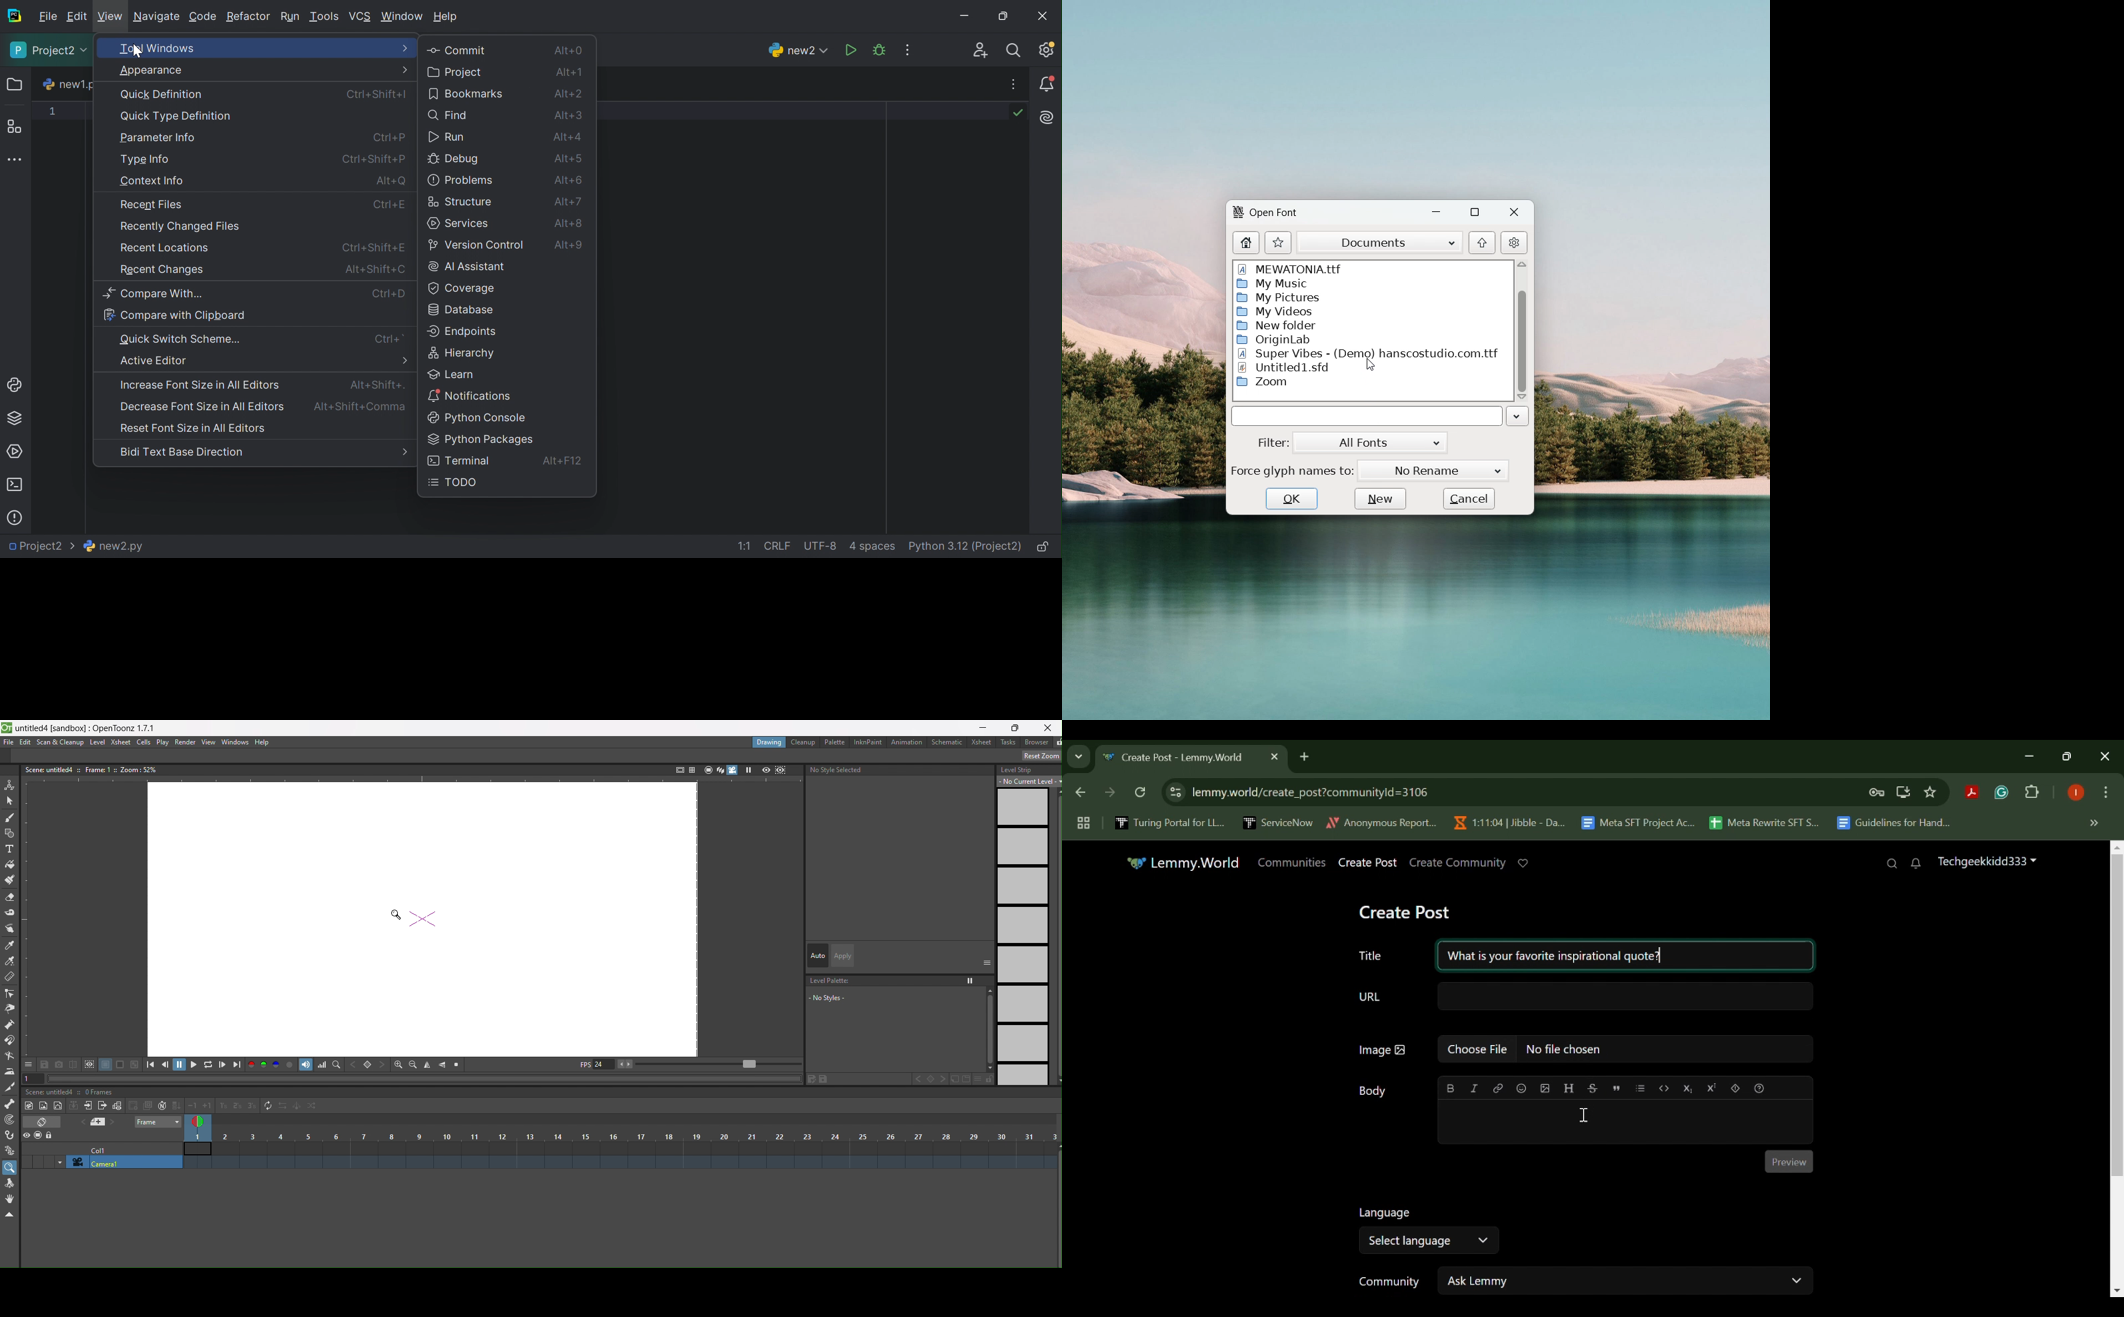 The image size is (2128, 1344). Describe the element at coordinates (12, 928) in the screenshot. I see `style picker tool` at that location.